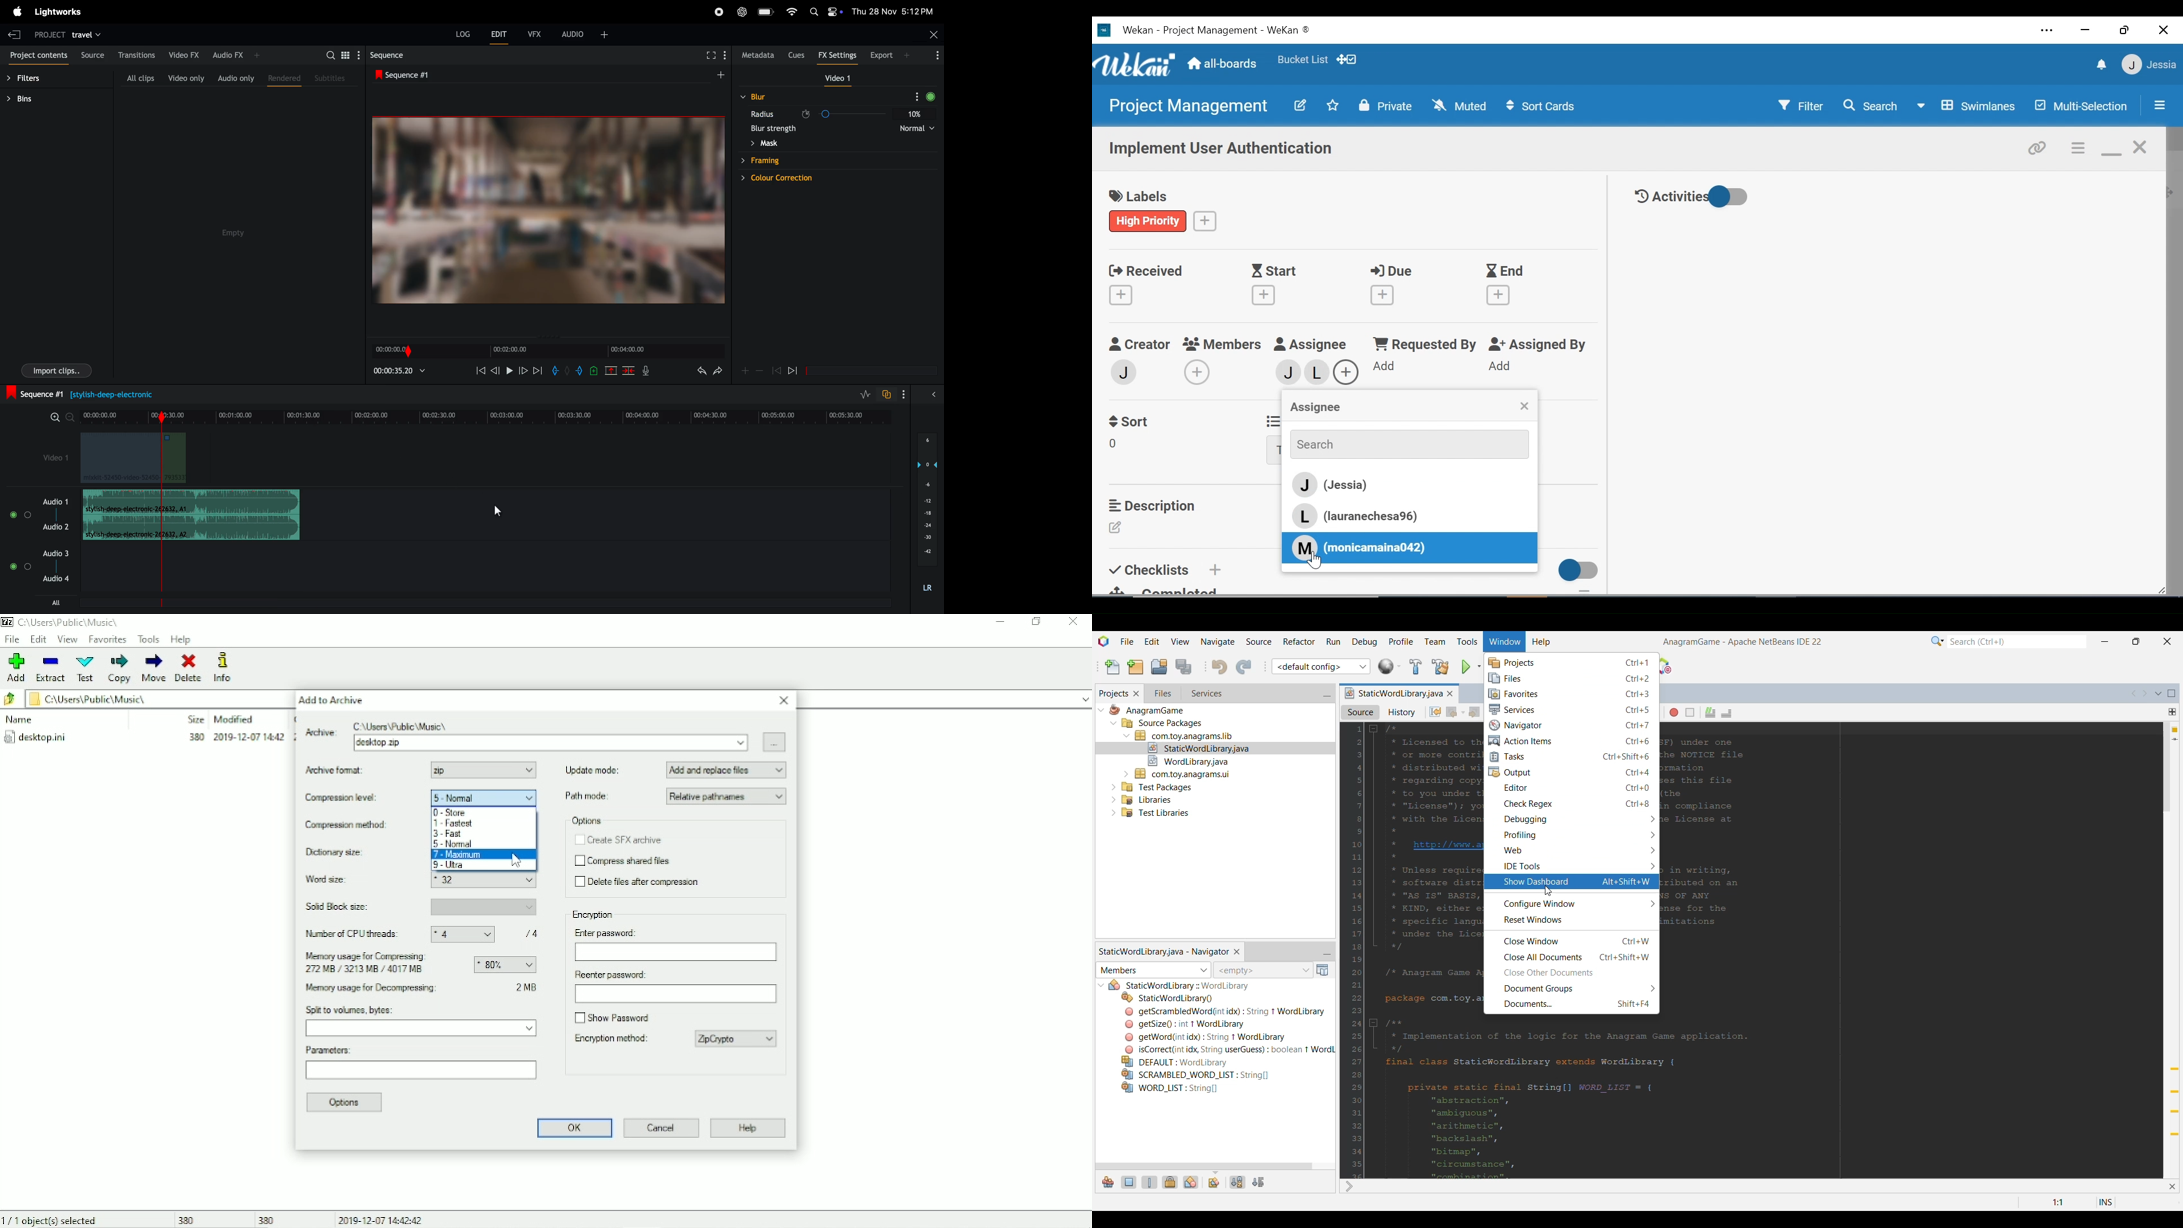  Describe the element at coordinates (132, 458) in the screenshot. I see `video clips` at that location.